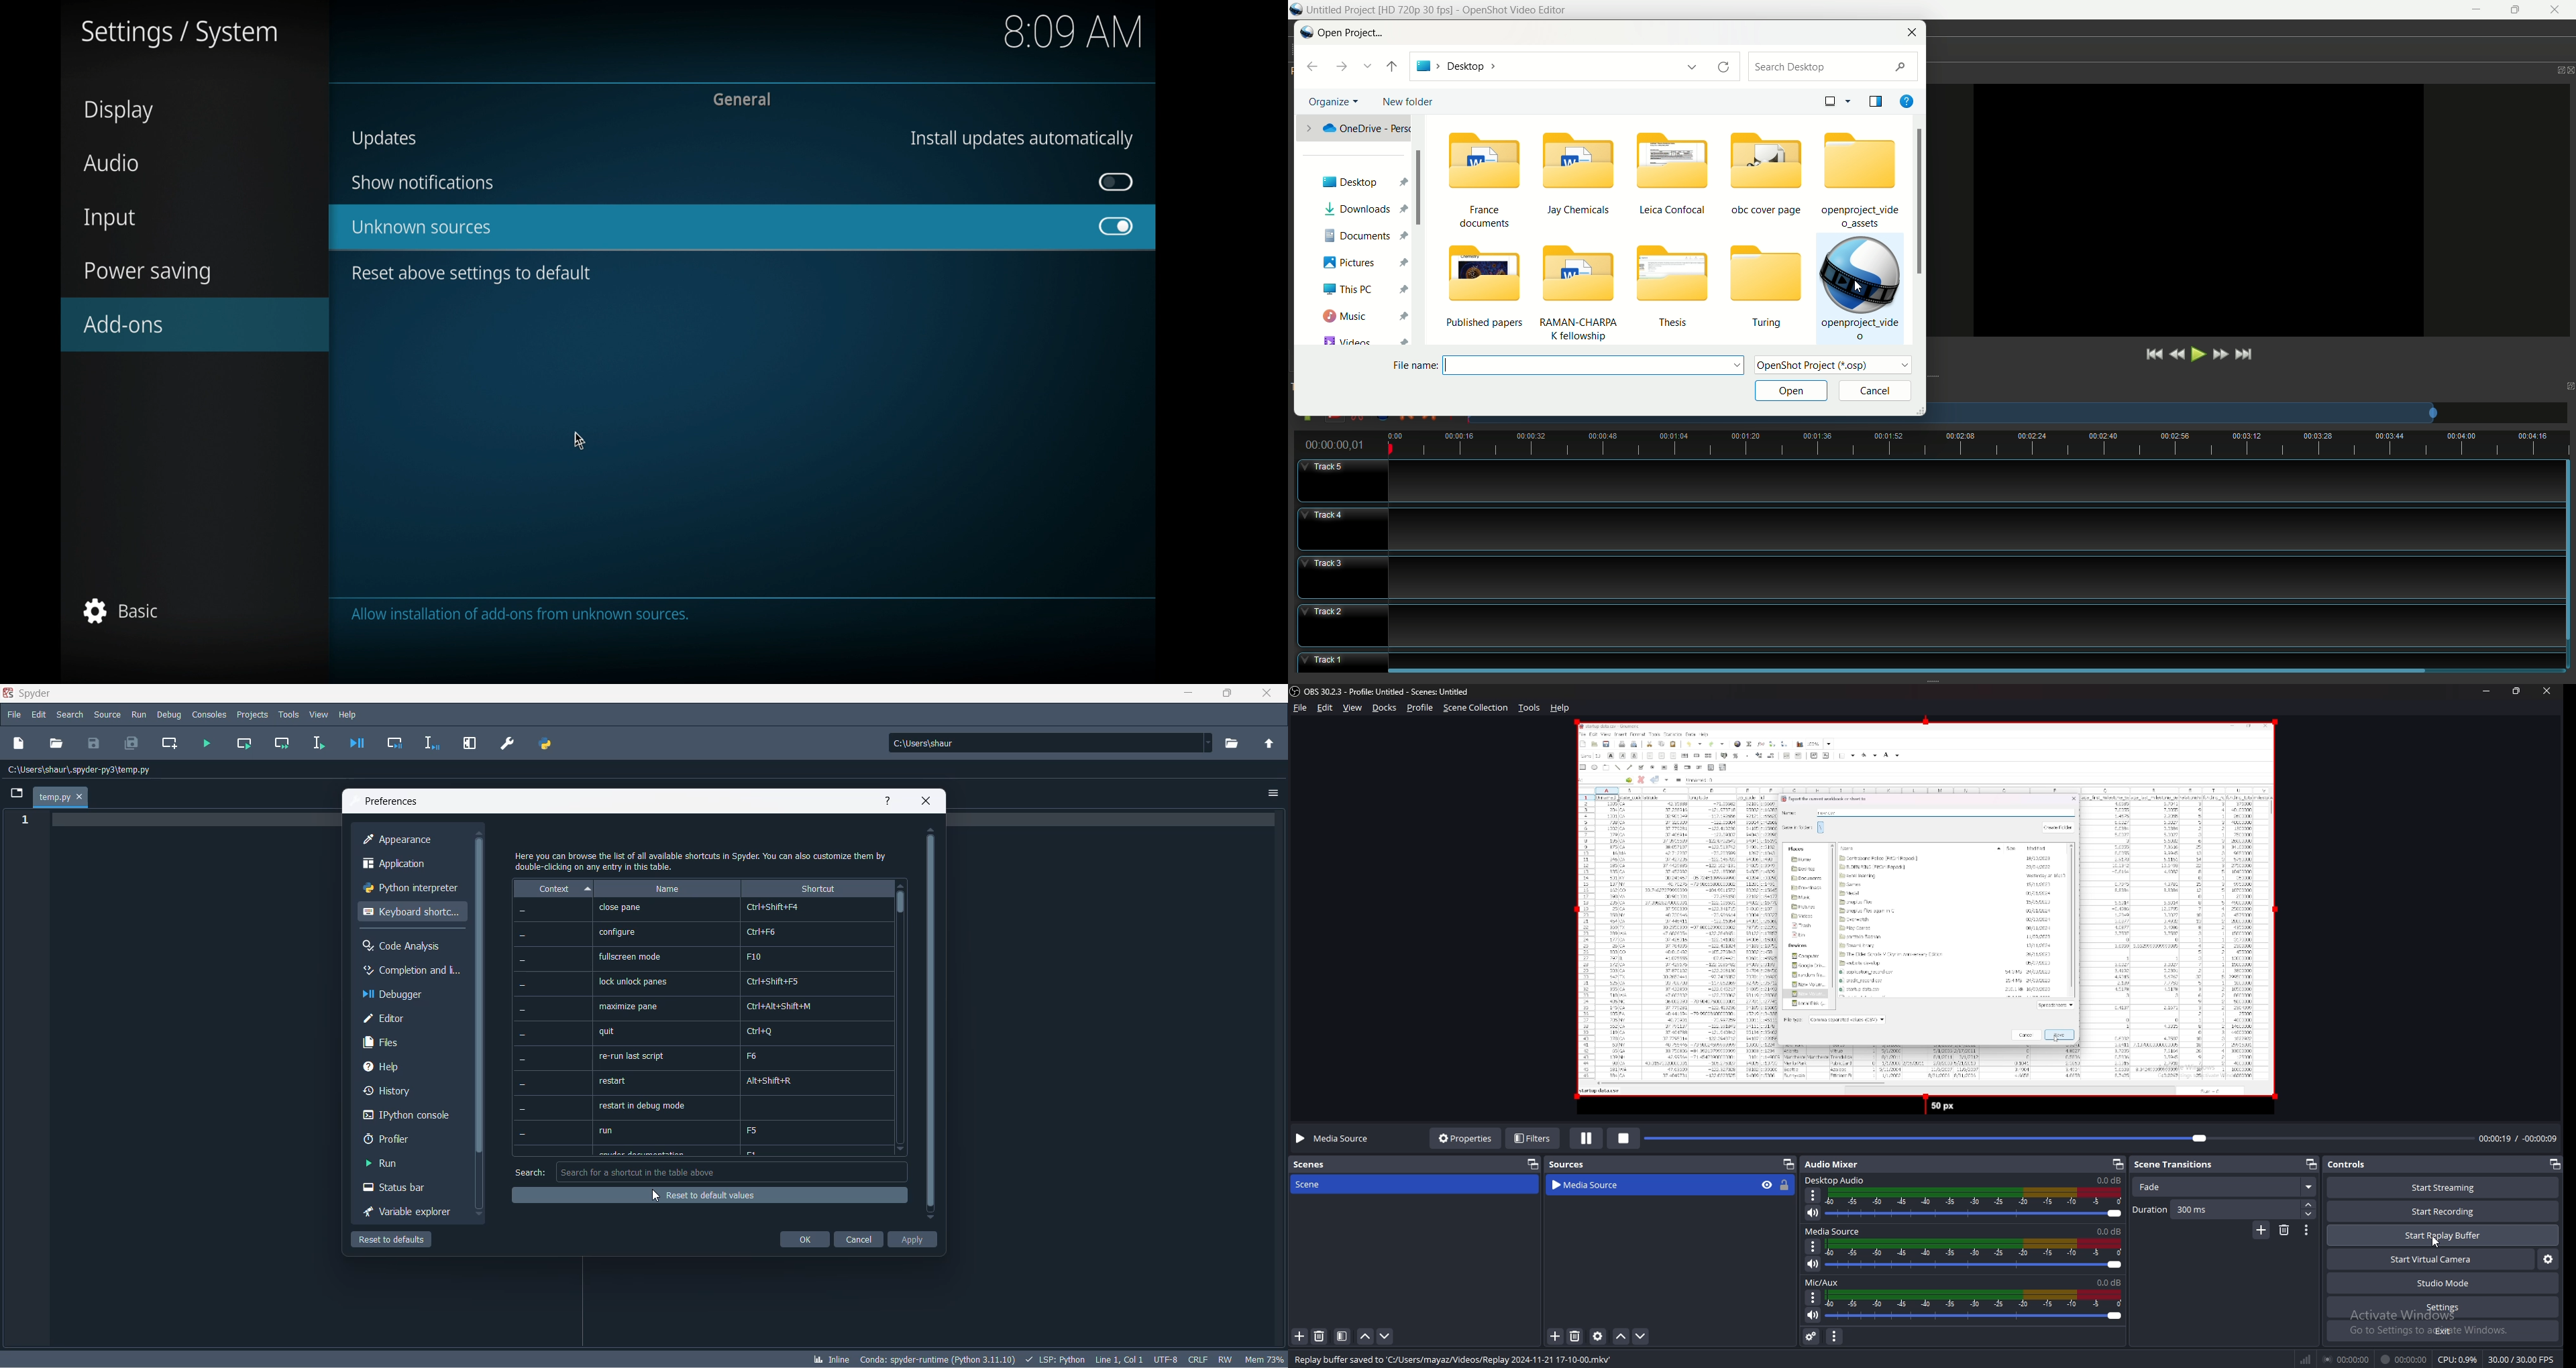  I want to click on Replay buffer saved to 'C/Users/mayaz/Videos/Replay 2024-11-21 17-10-00.mkv", so click(1459, 1359).